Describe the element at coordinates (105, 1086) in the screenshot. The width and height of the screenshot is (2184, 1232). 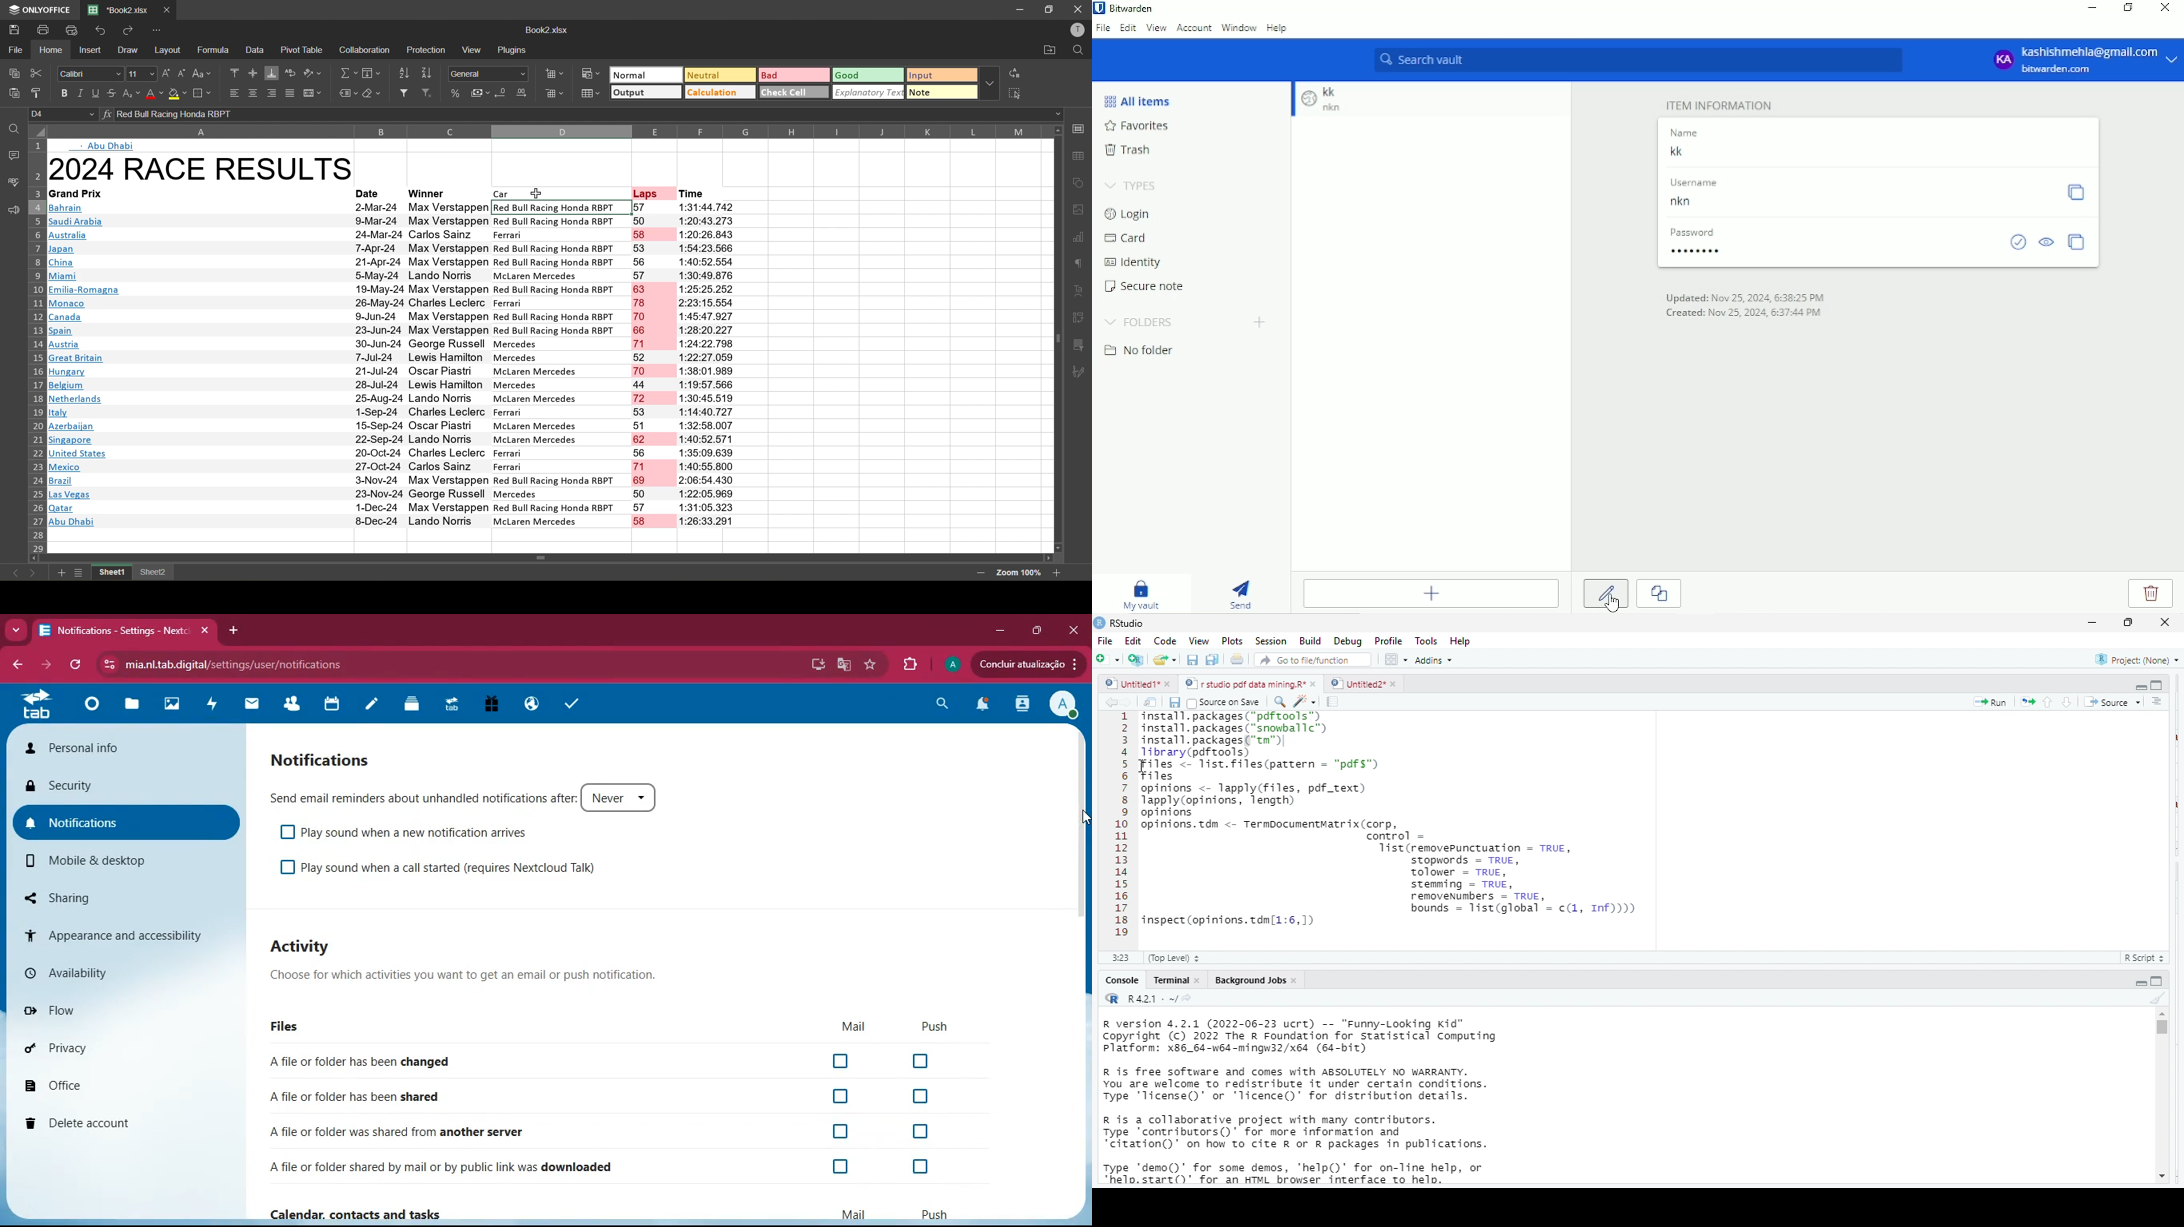
I see `office` at that location.